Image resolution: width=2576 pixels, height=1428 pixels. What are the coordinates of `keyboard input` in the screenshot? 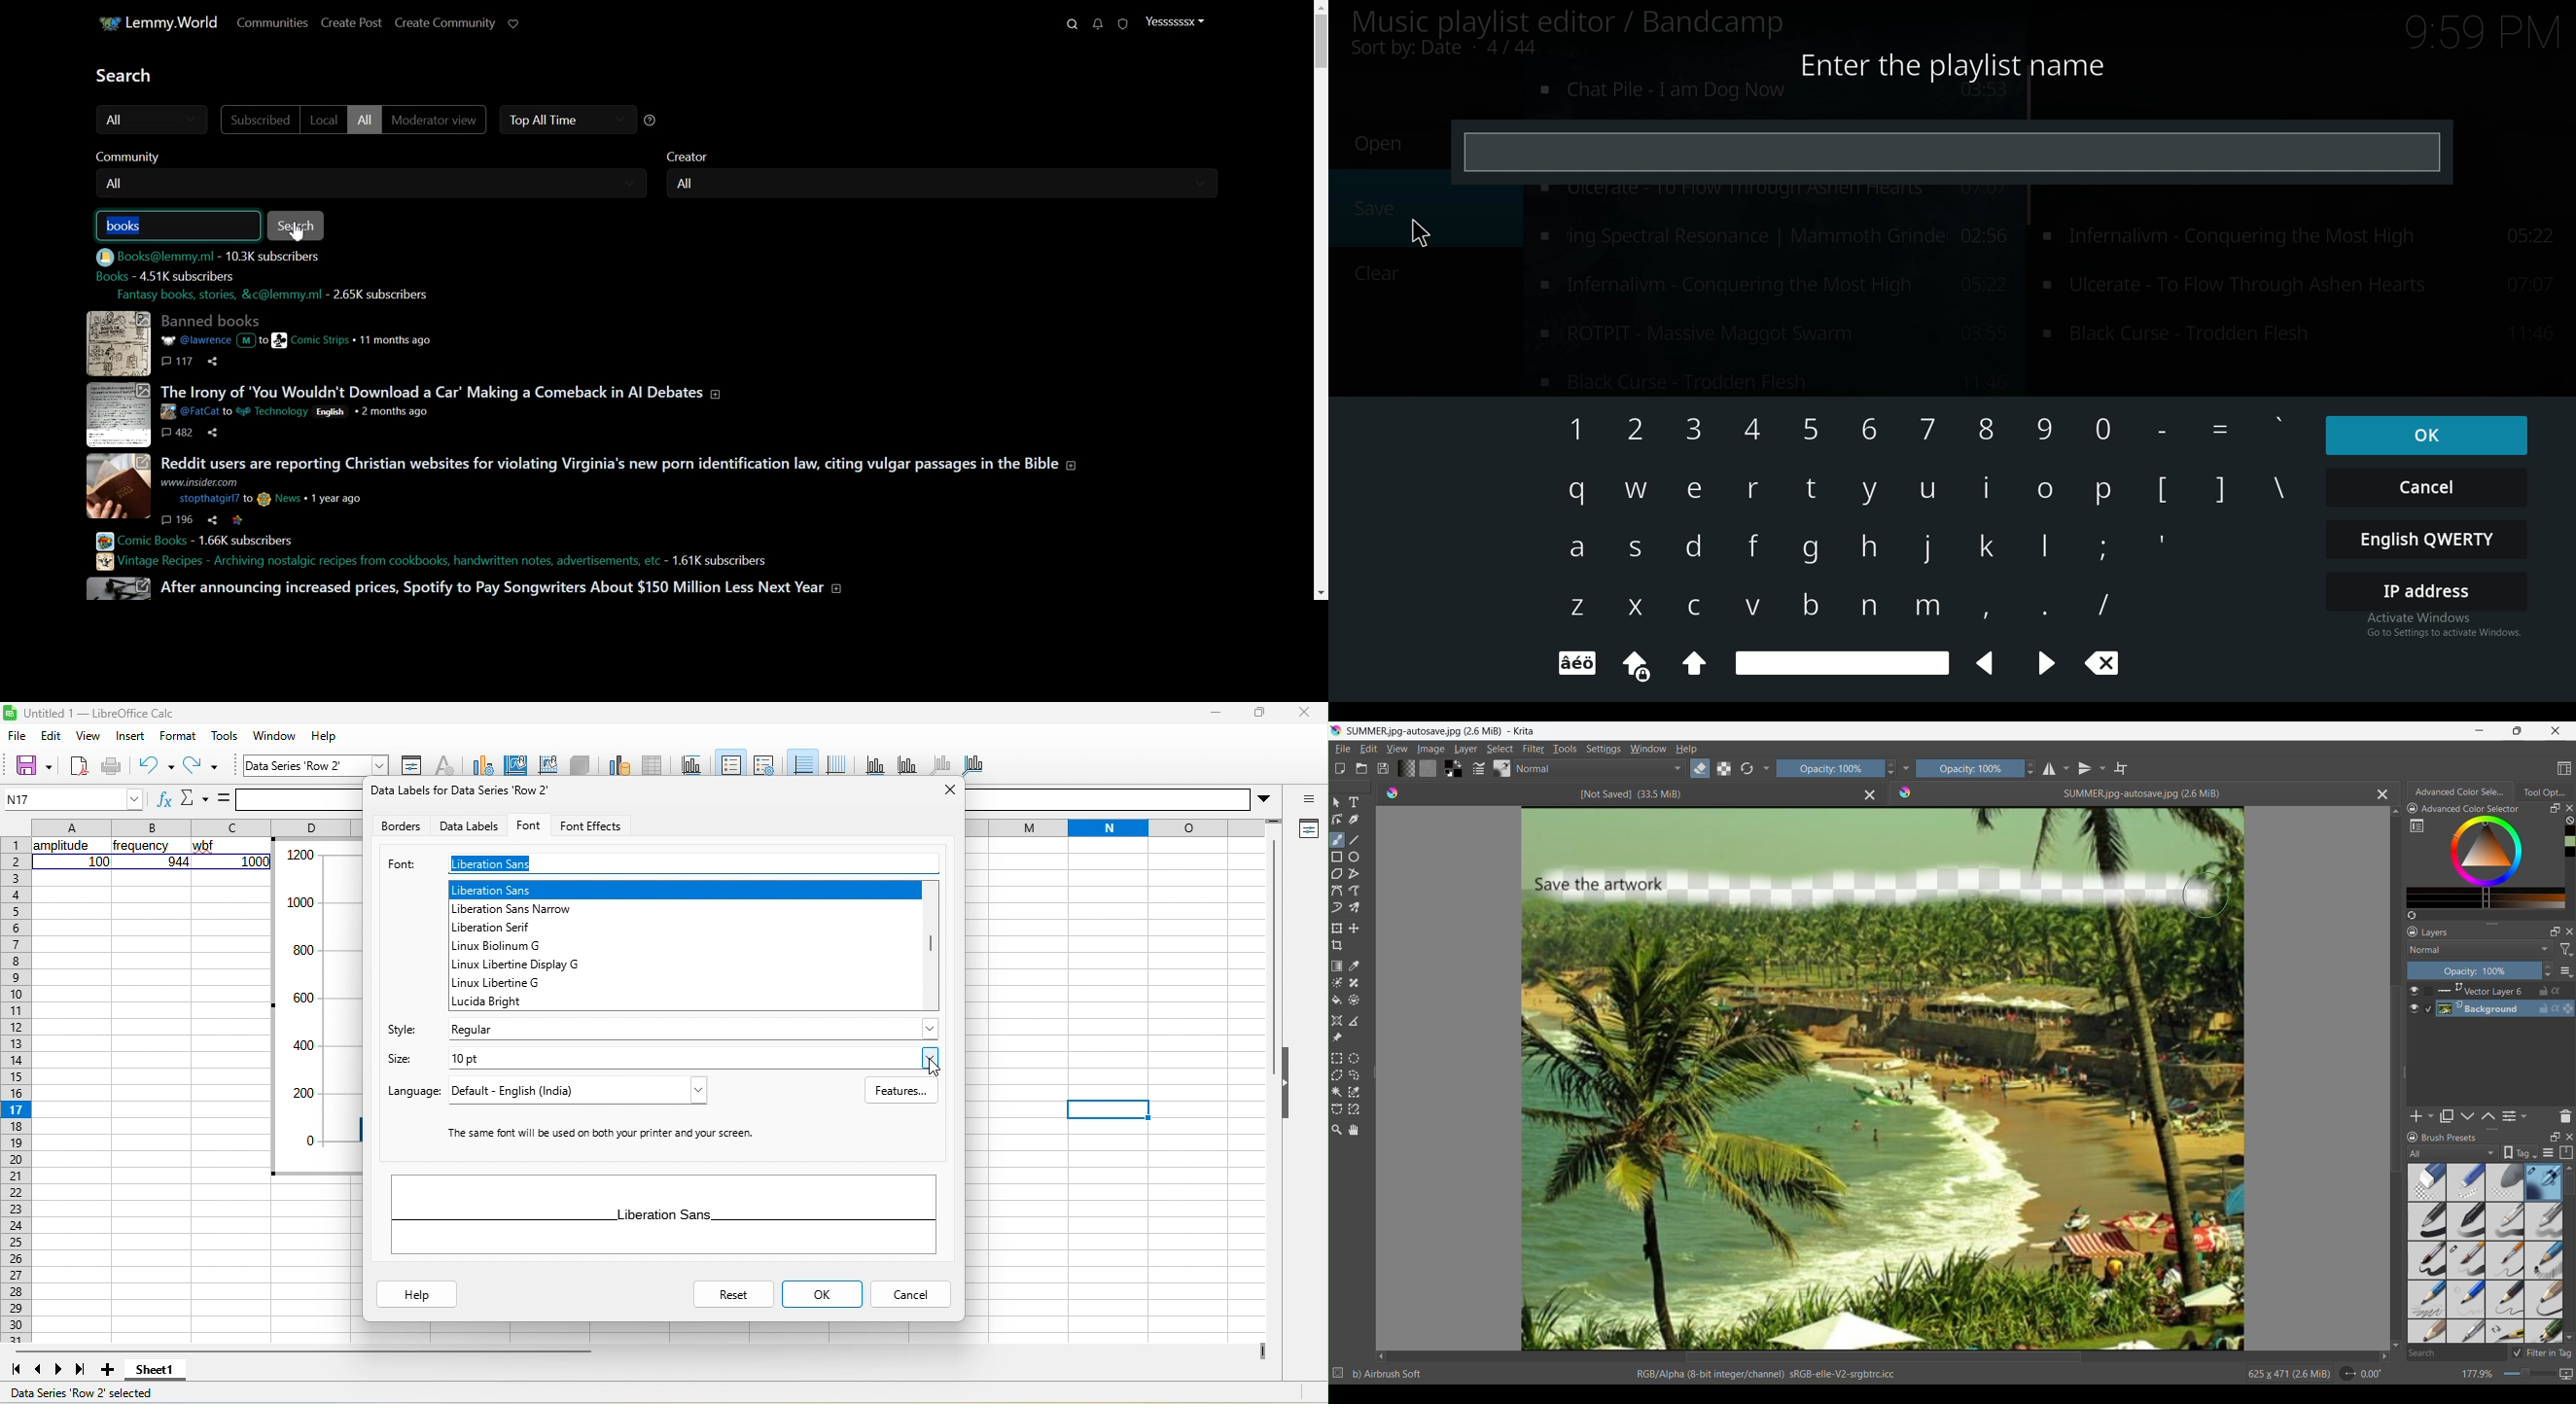 It's located at (1638, 604).